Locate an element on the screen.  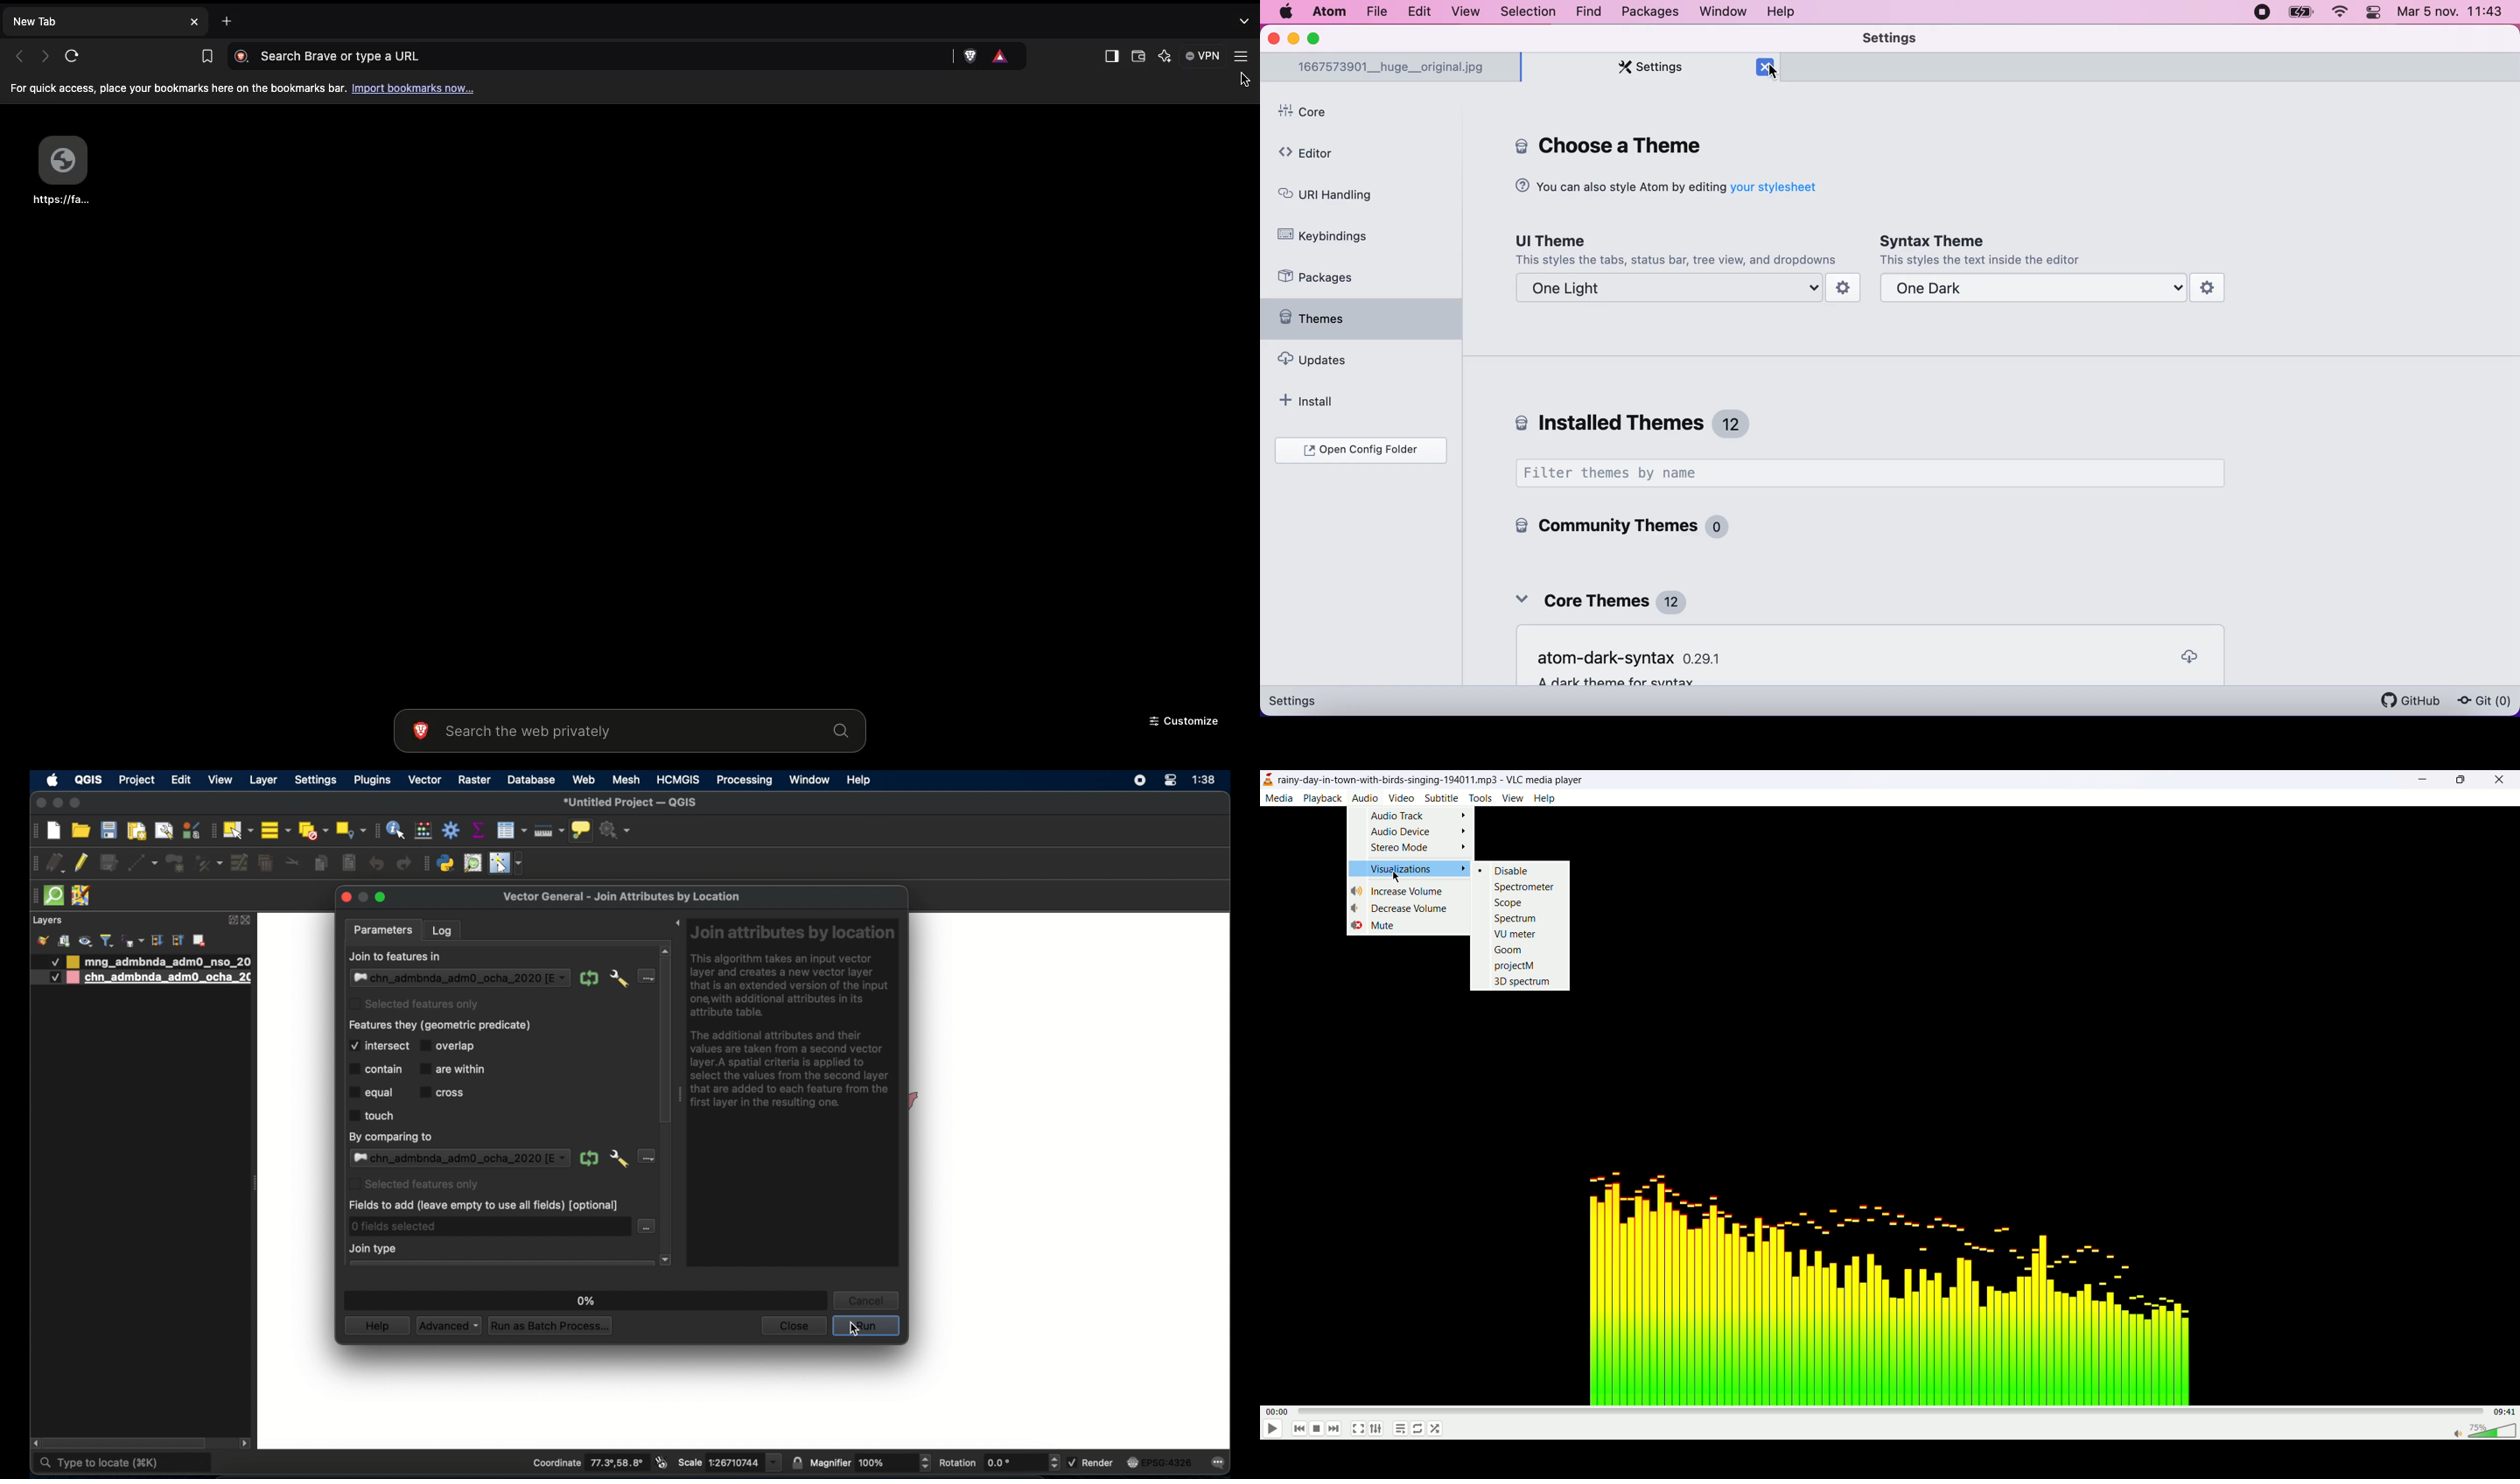
extended settings is located at coordinates (1377, 1430).